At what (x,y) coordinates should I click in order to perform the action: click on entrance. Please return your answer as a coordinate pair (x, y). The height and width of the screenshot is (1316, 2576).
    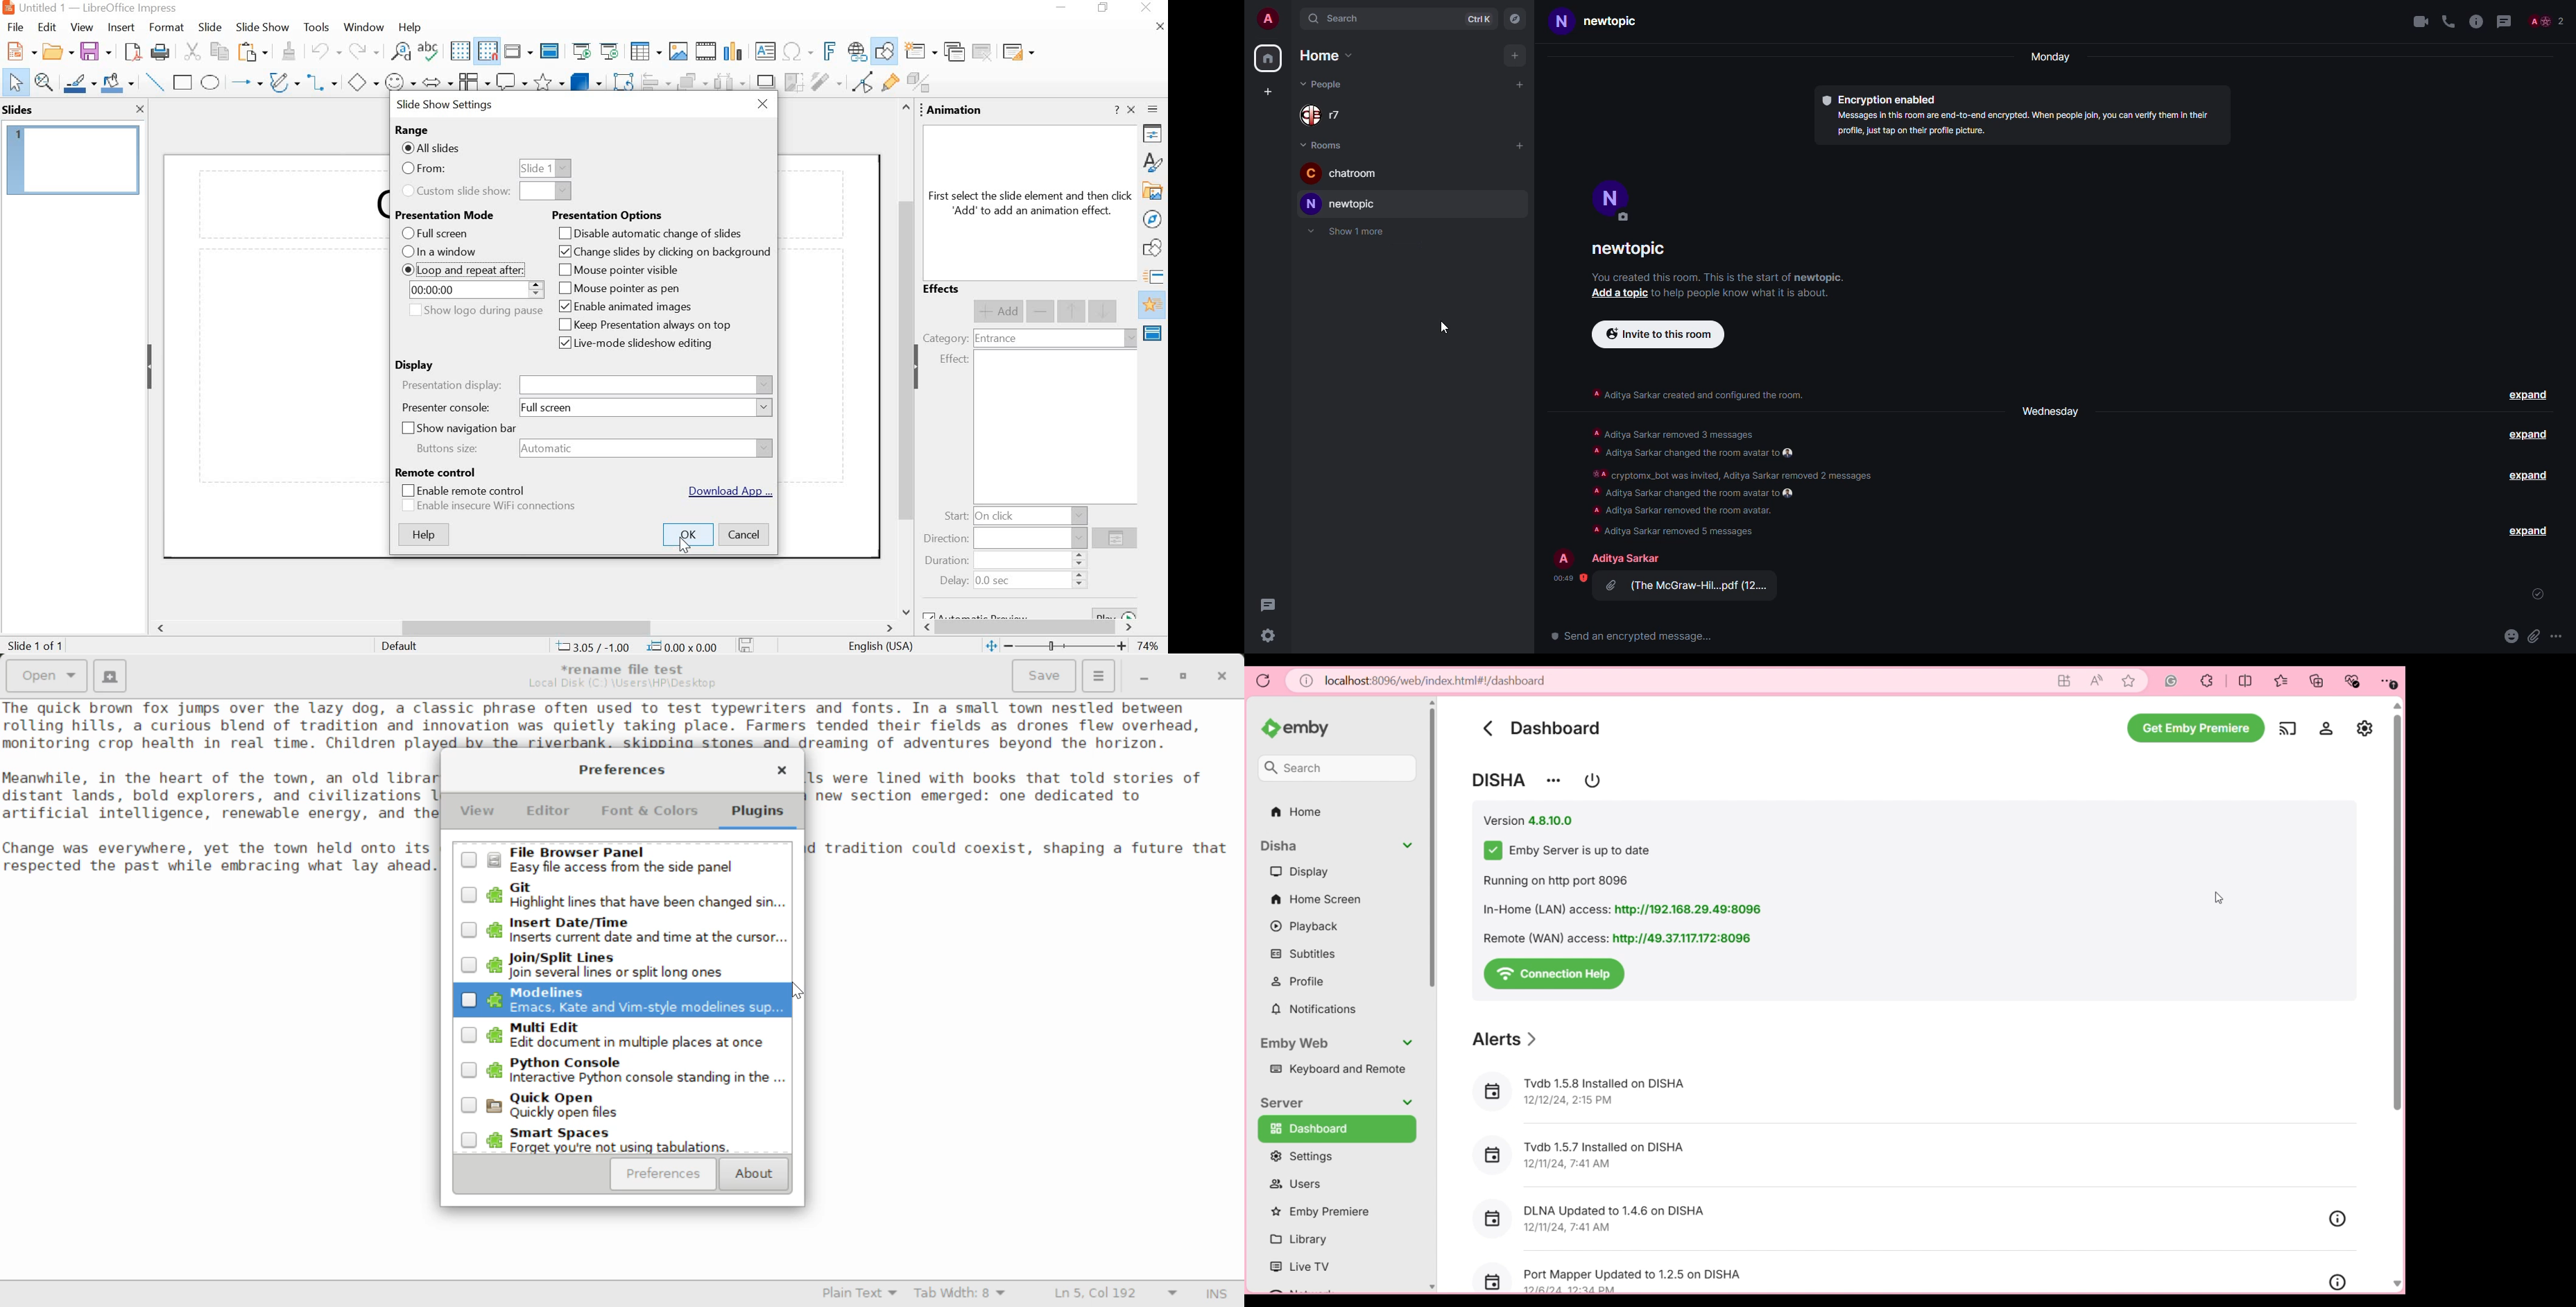
    Looking at the image, I should click on (995, 340).